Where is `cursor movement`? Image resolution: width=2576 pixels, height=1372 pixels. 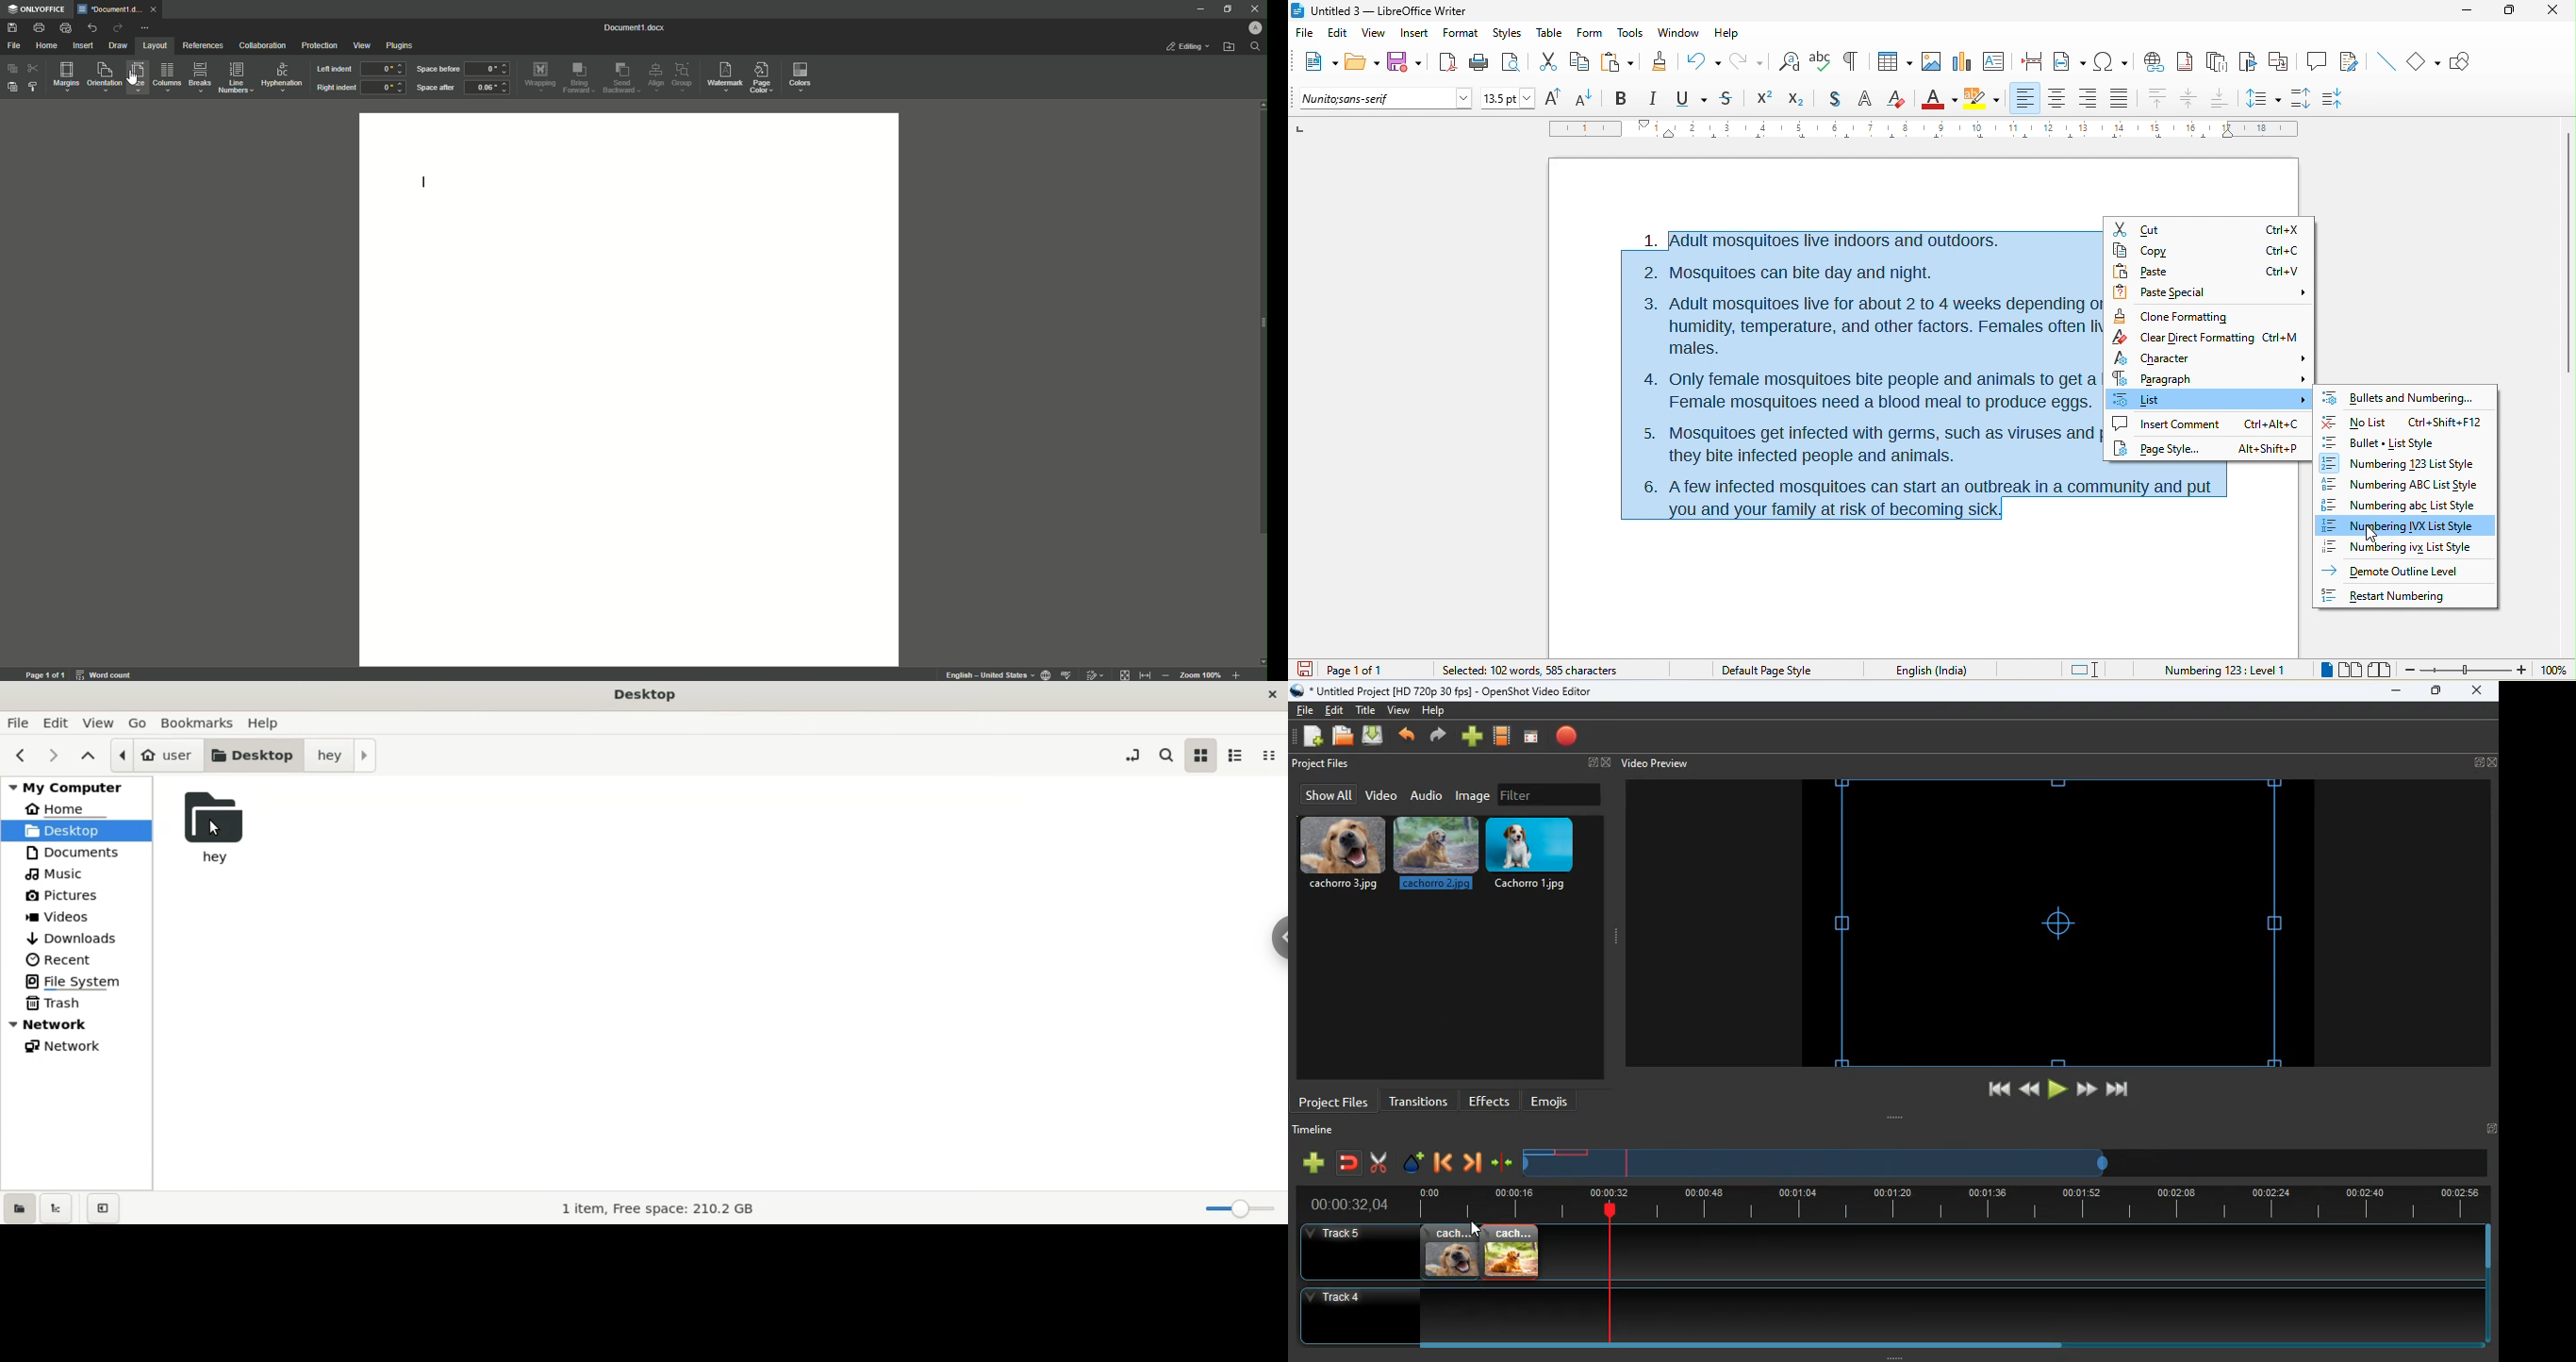
cursor movement is located at coordinates (2377, 538).